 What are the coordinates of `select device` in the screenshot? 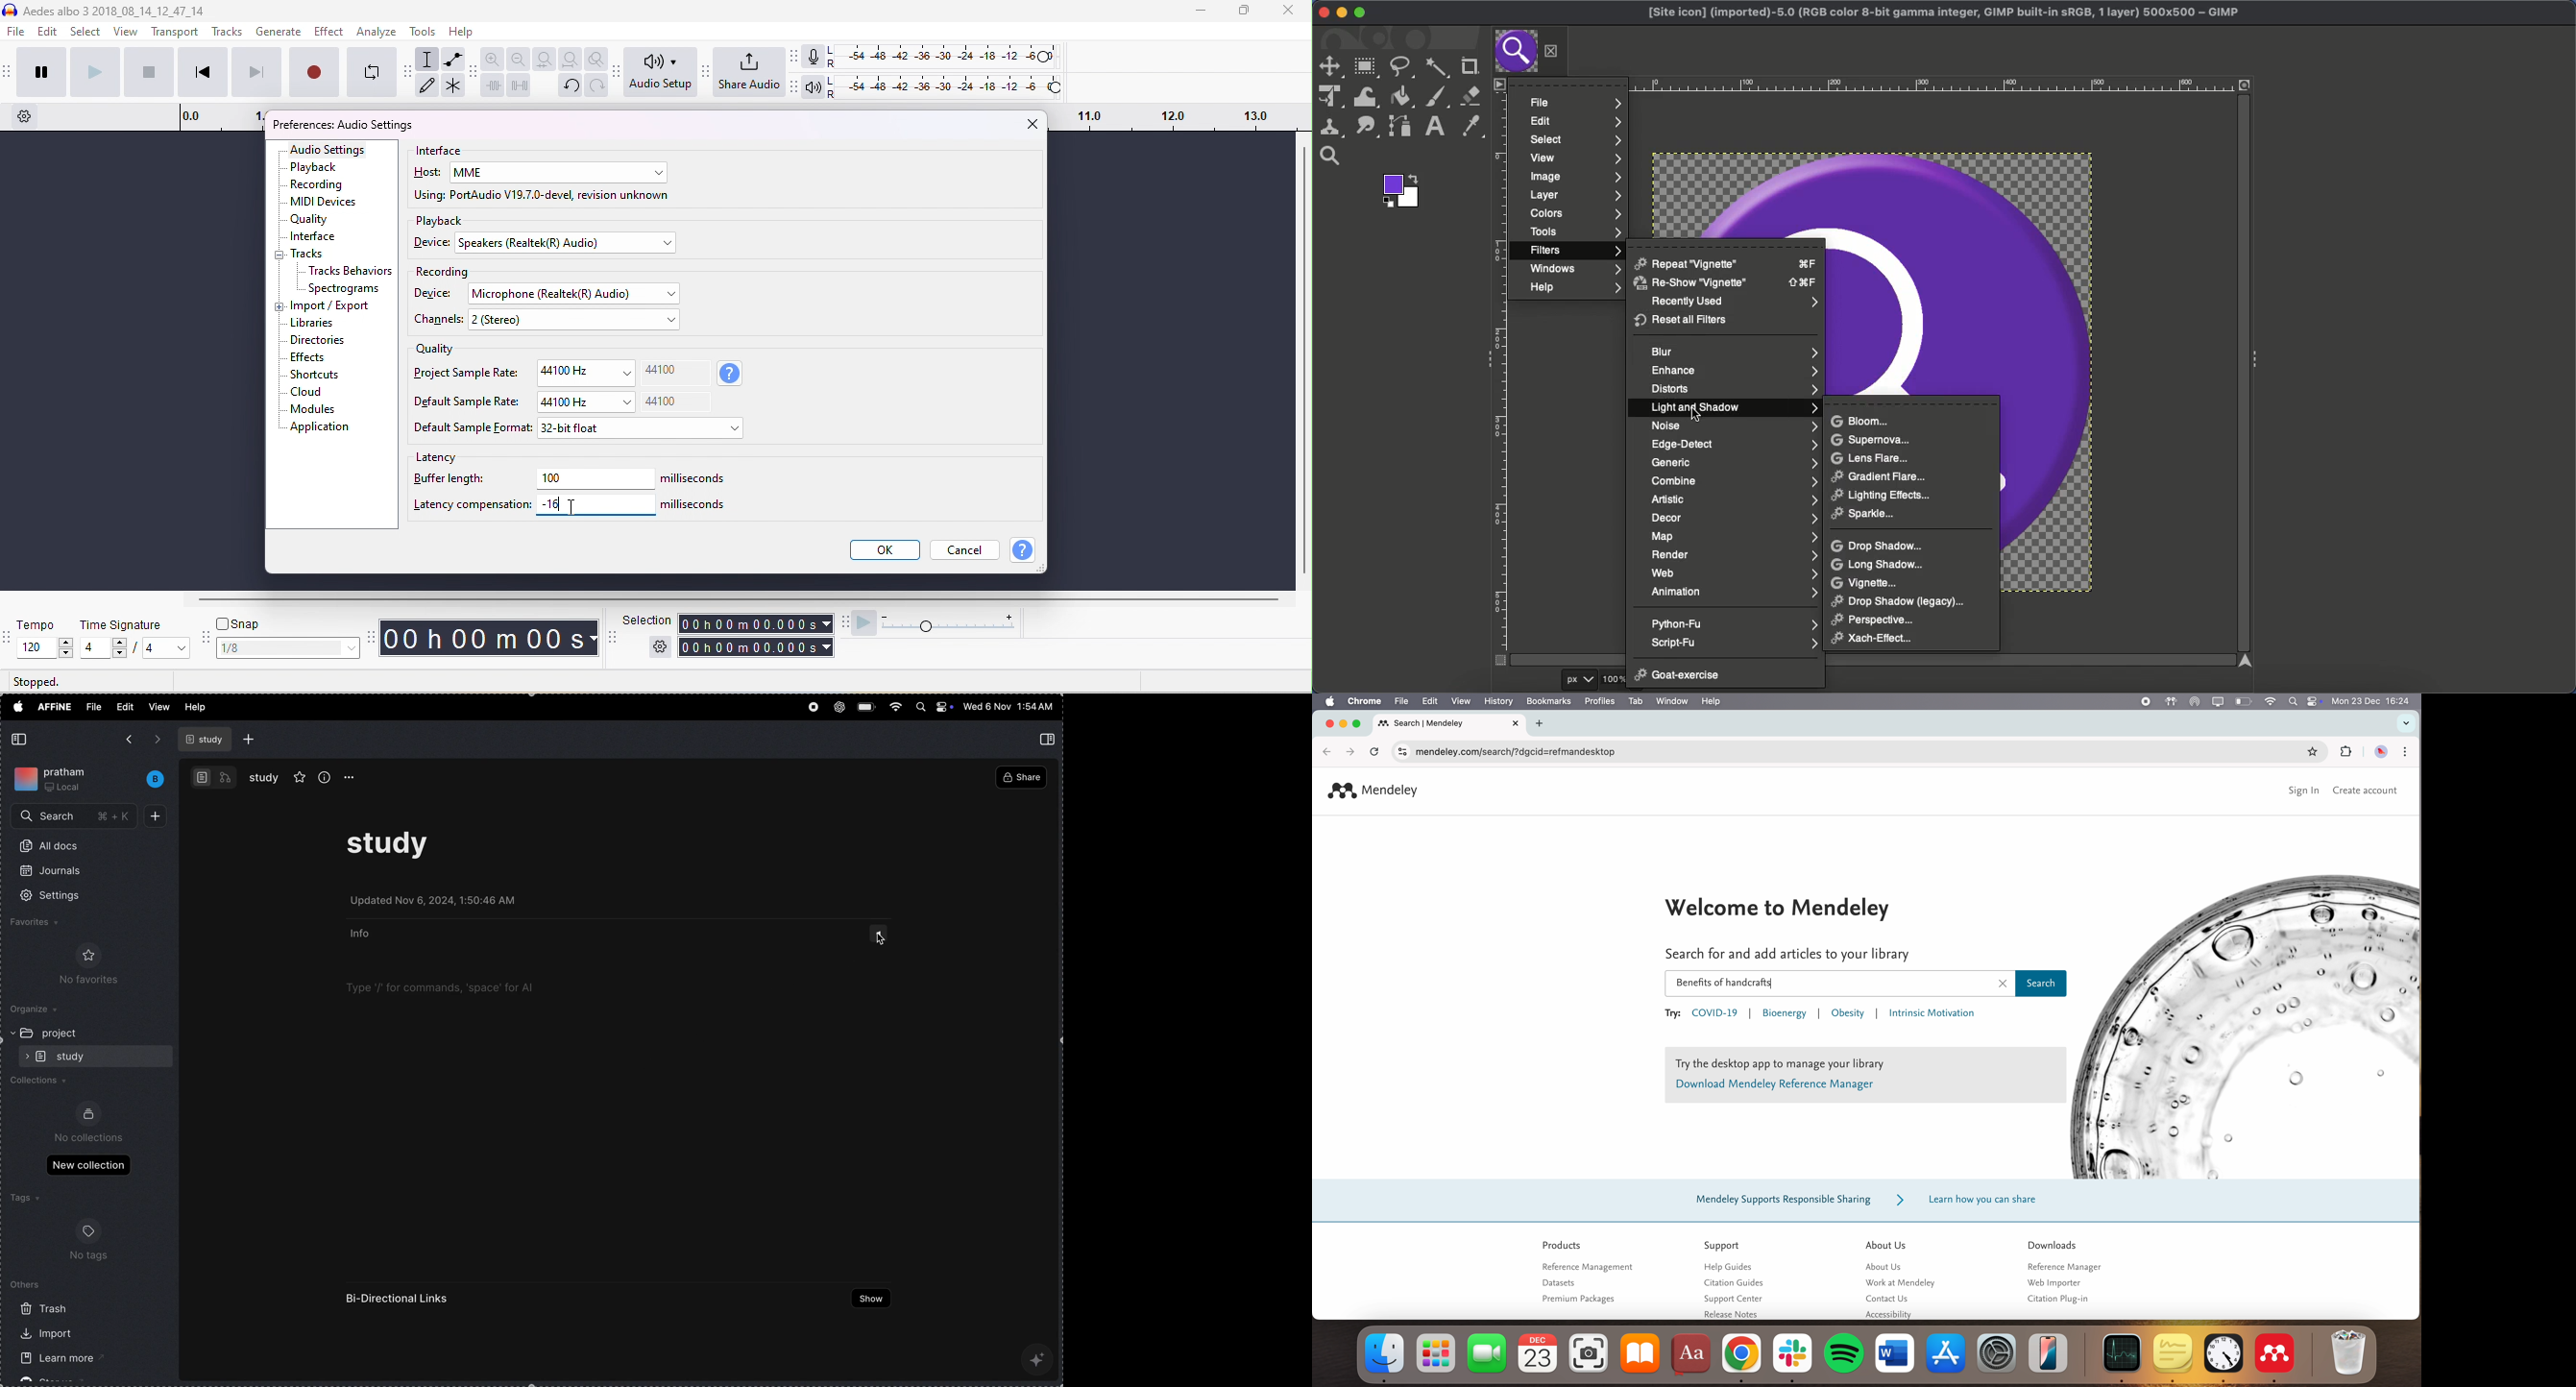 It's located at (567, 244).